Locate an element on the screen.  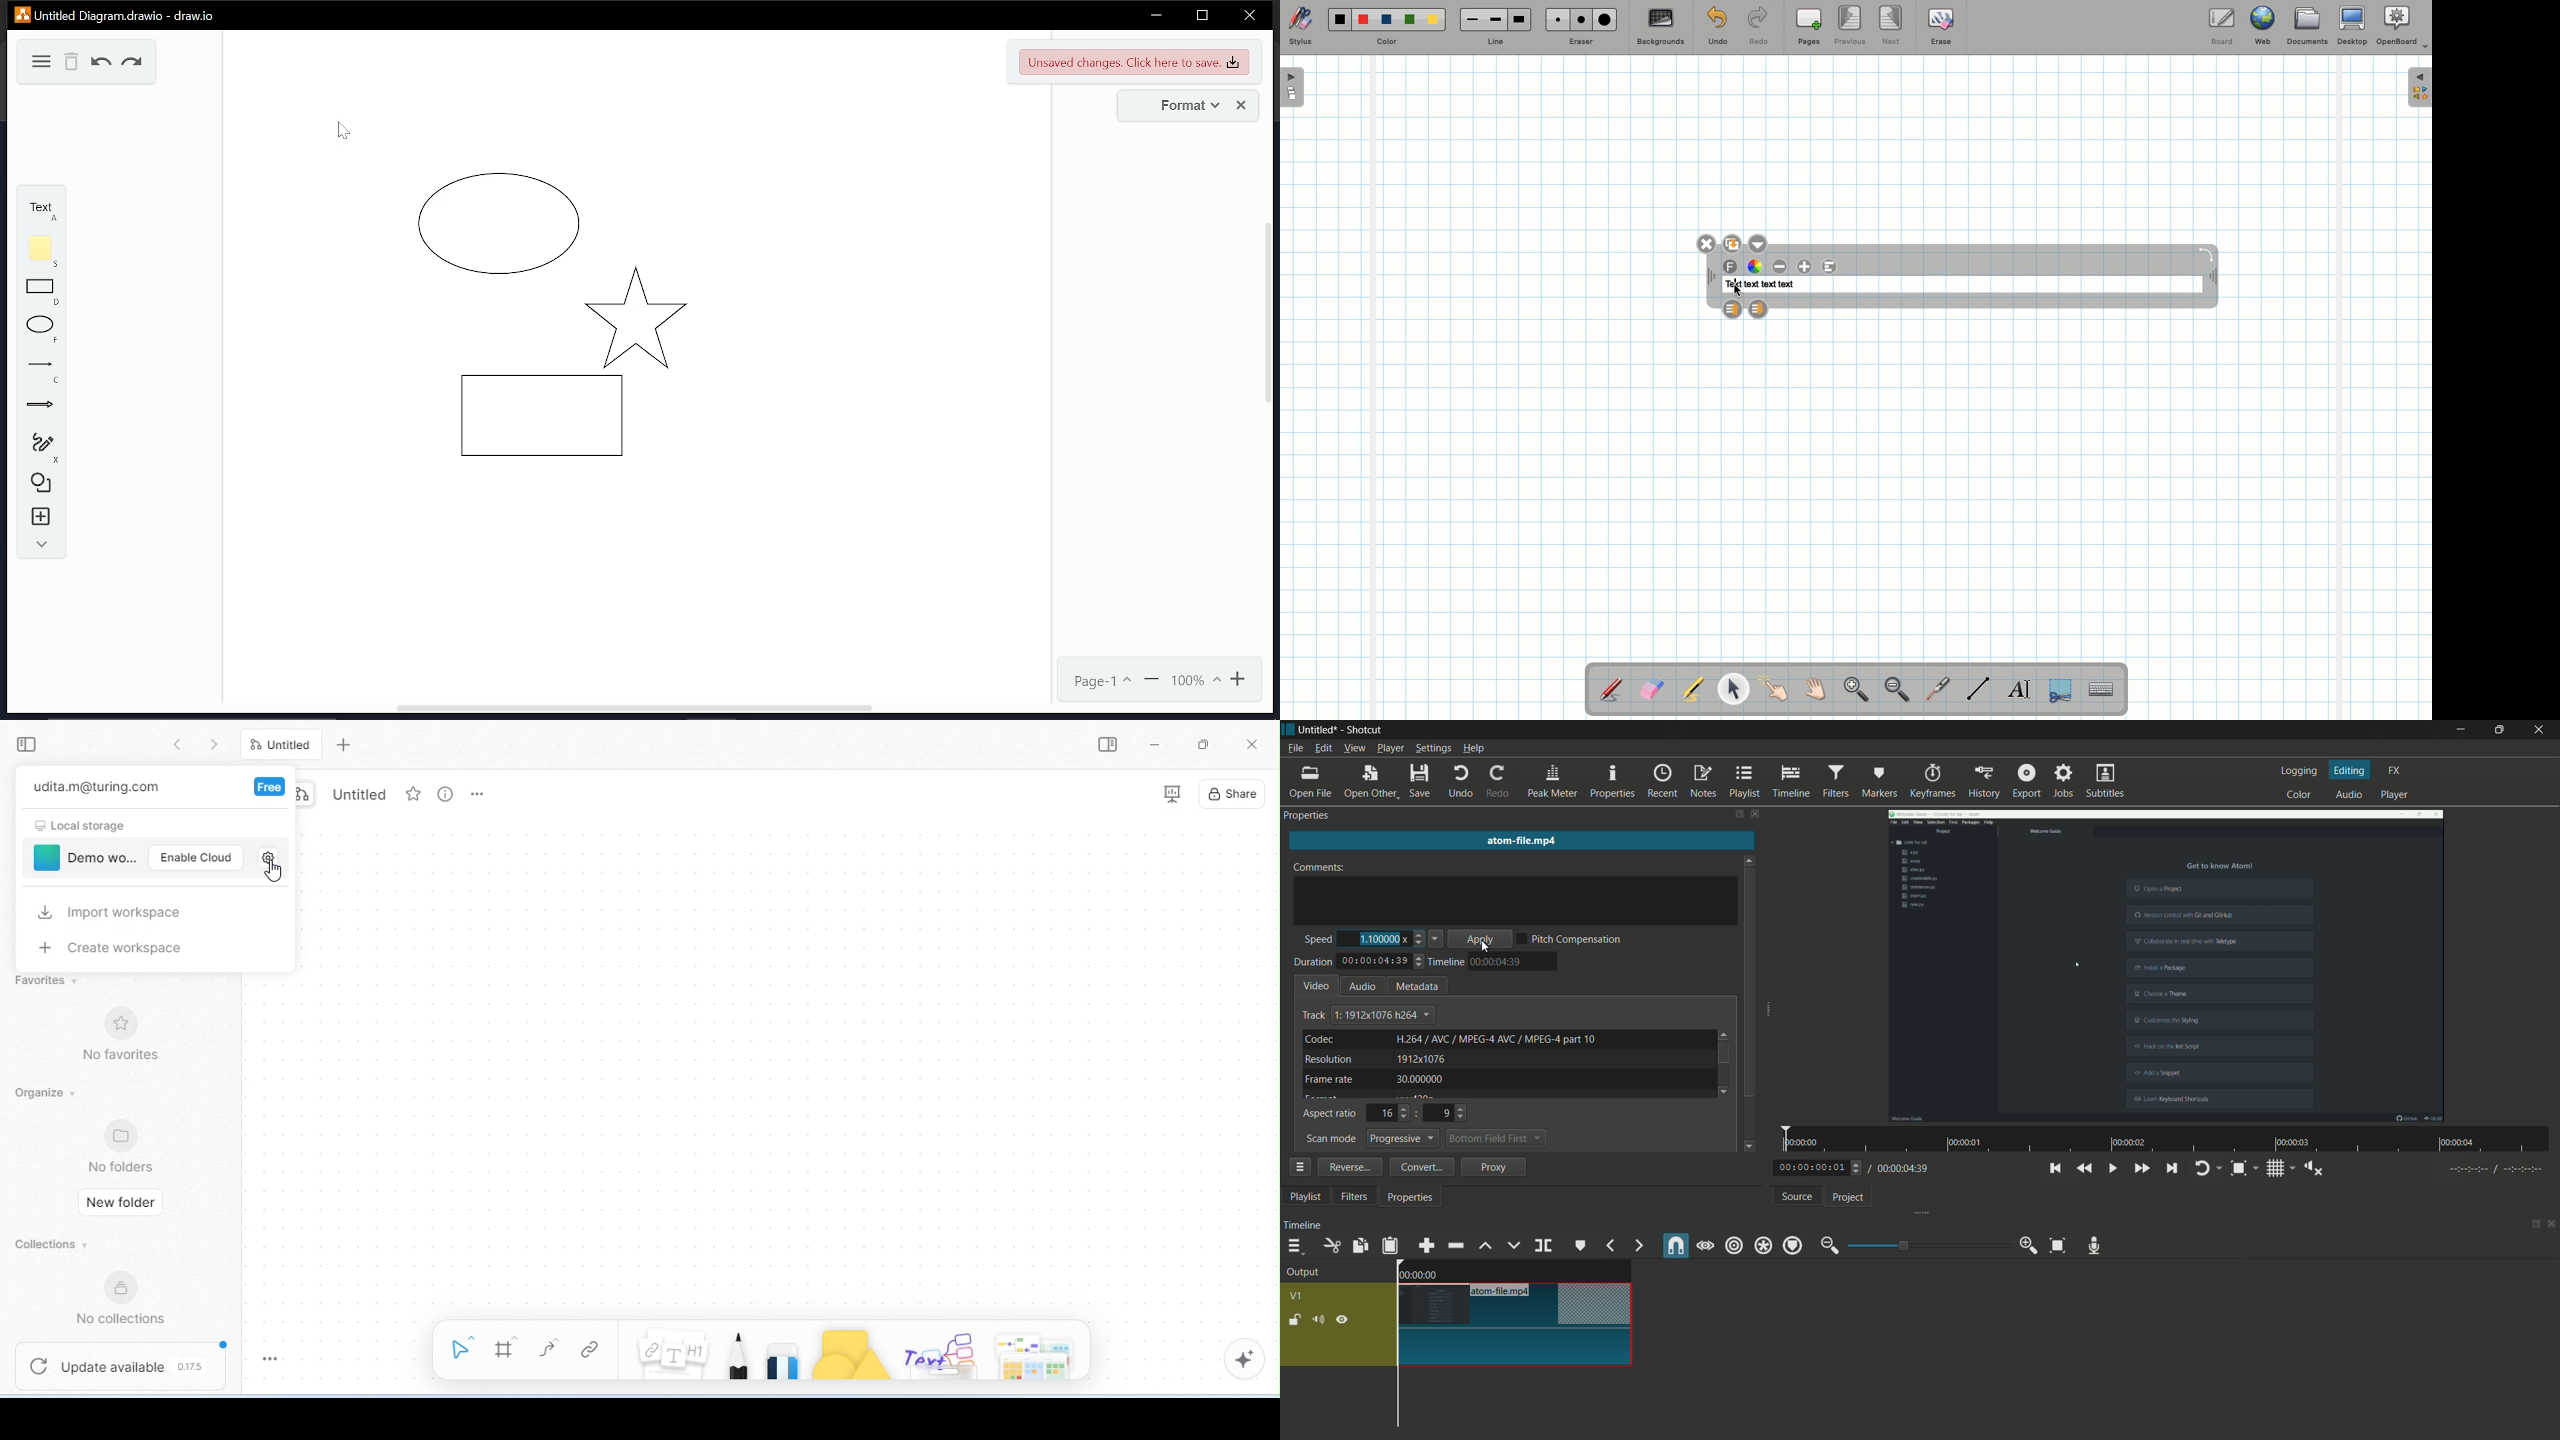
adjust is located at coordinates (1418, 939).